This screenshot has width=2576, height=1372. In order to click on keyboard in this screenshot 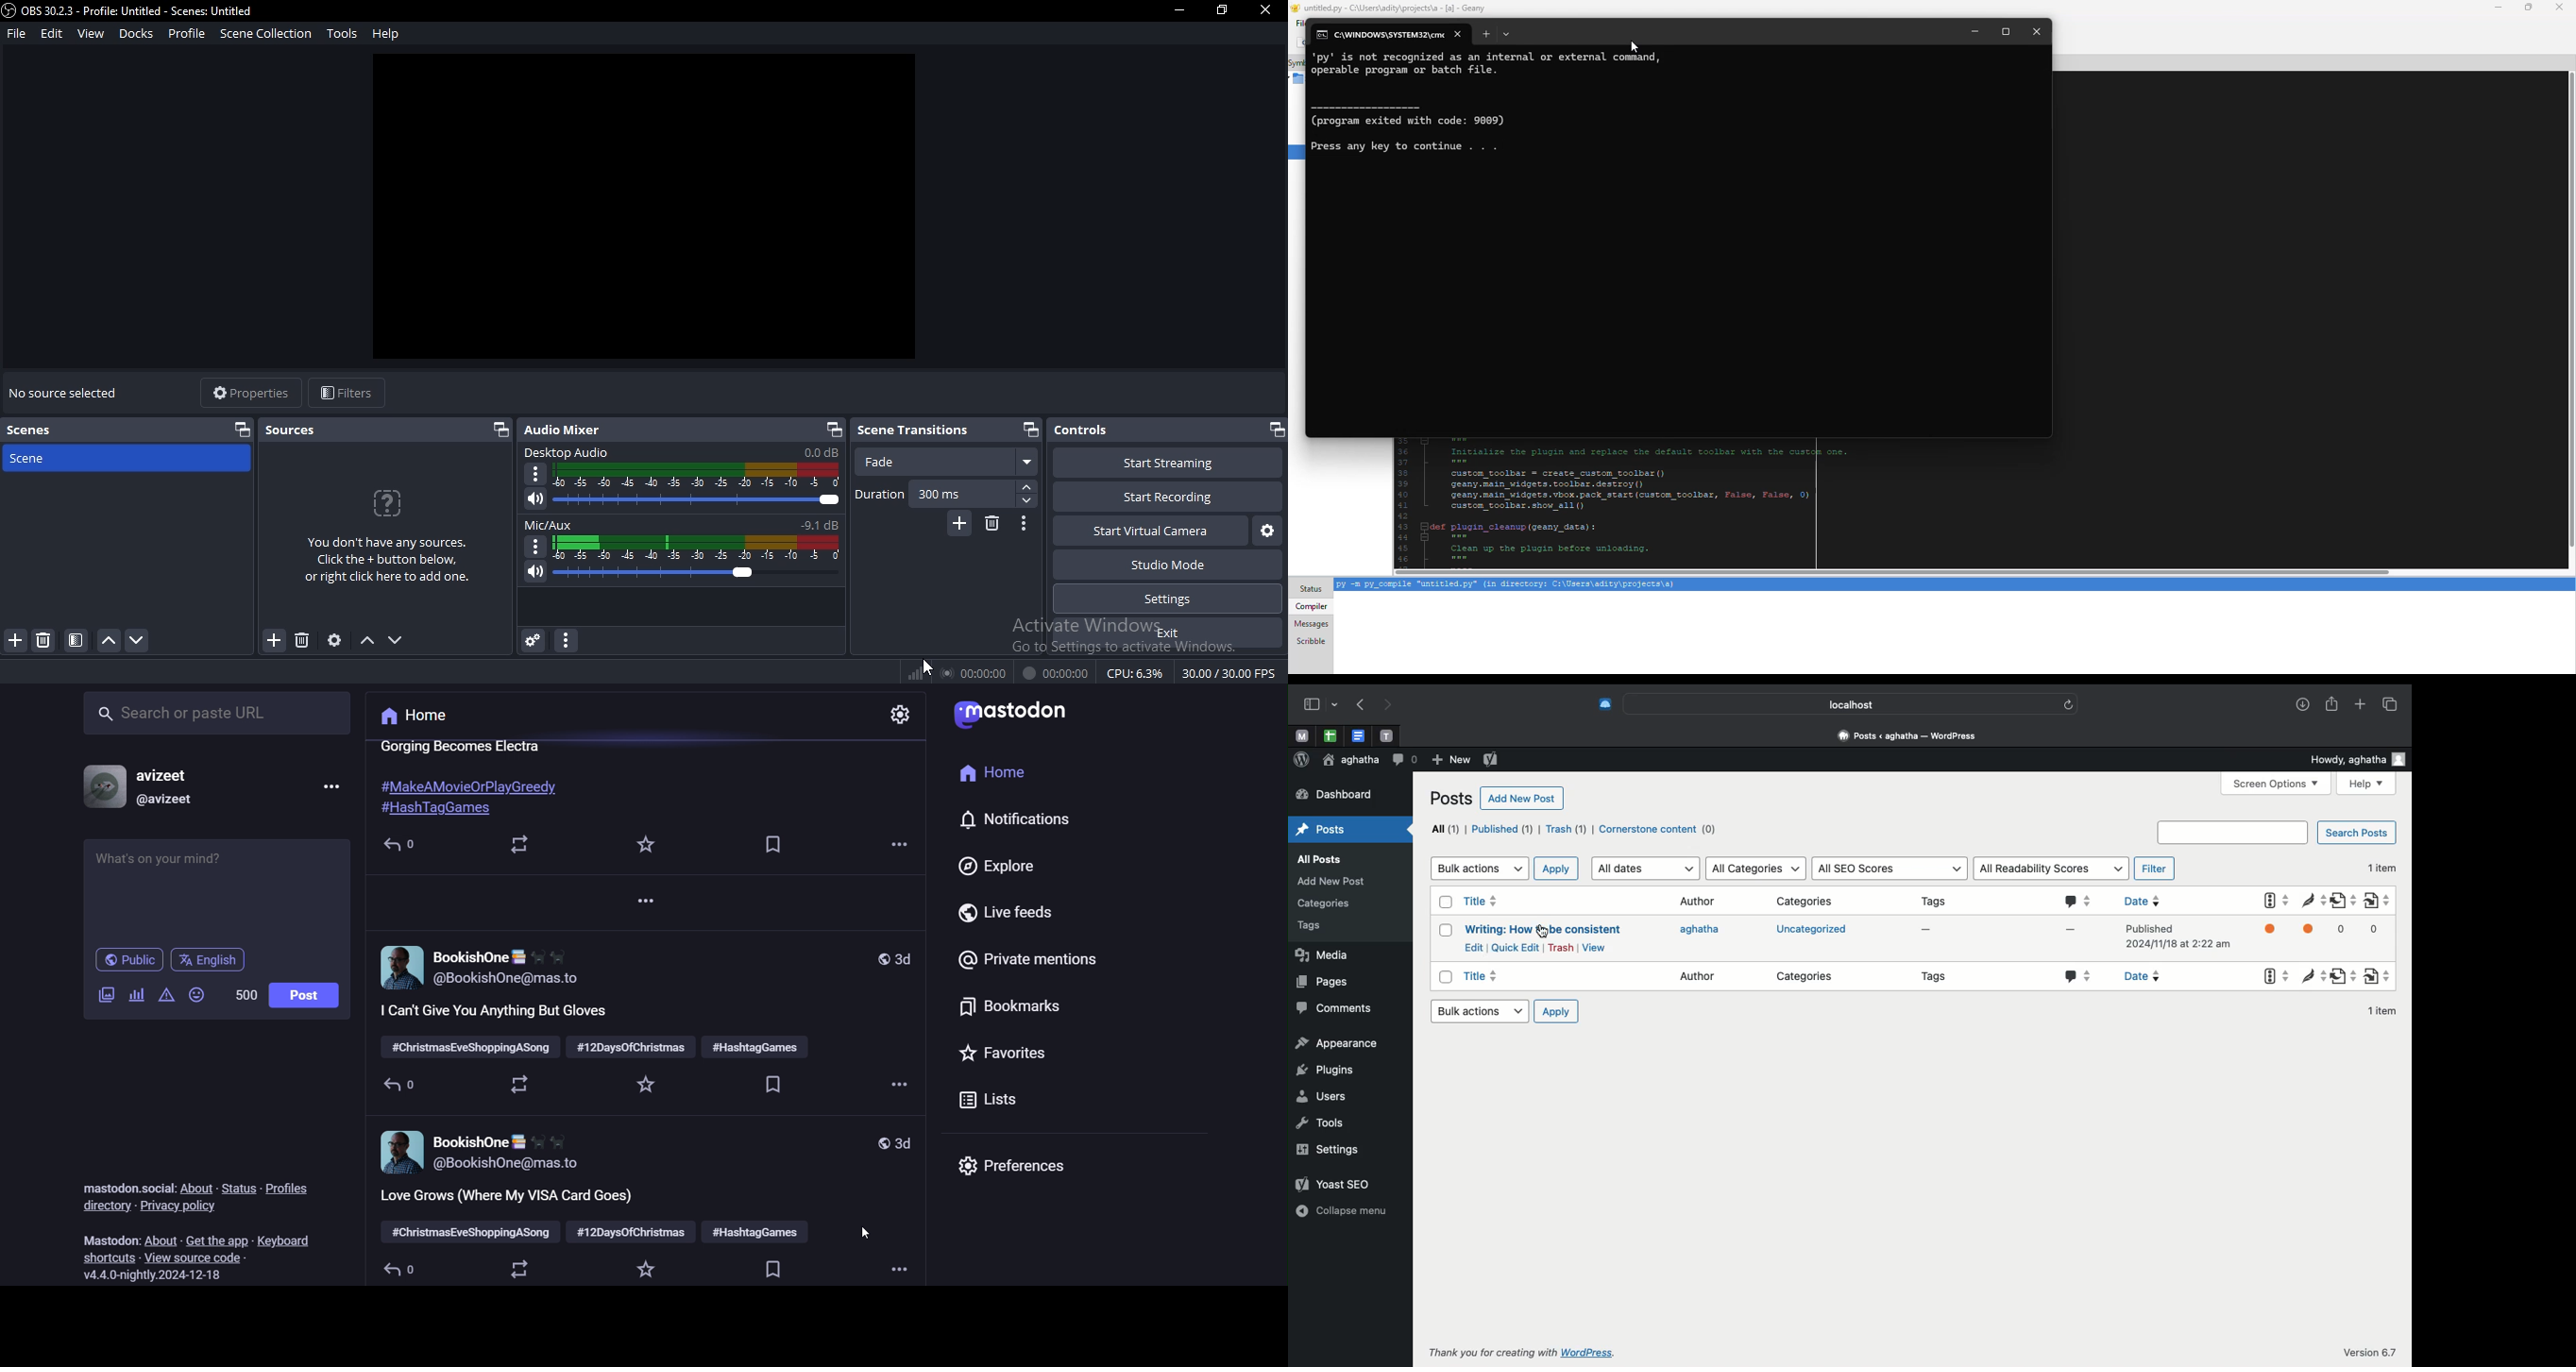, I will do `click(284, 1240)`.